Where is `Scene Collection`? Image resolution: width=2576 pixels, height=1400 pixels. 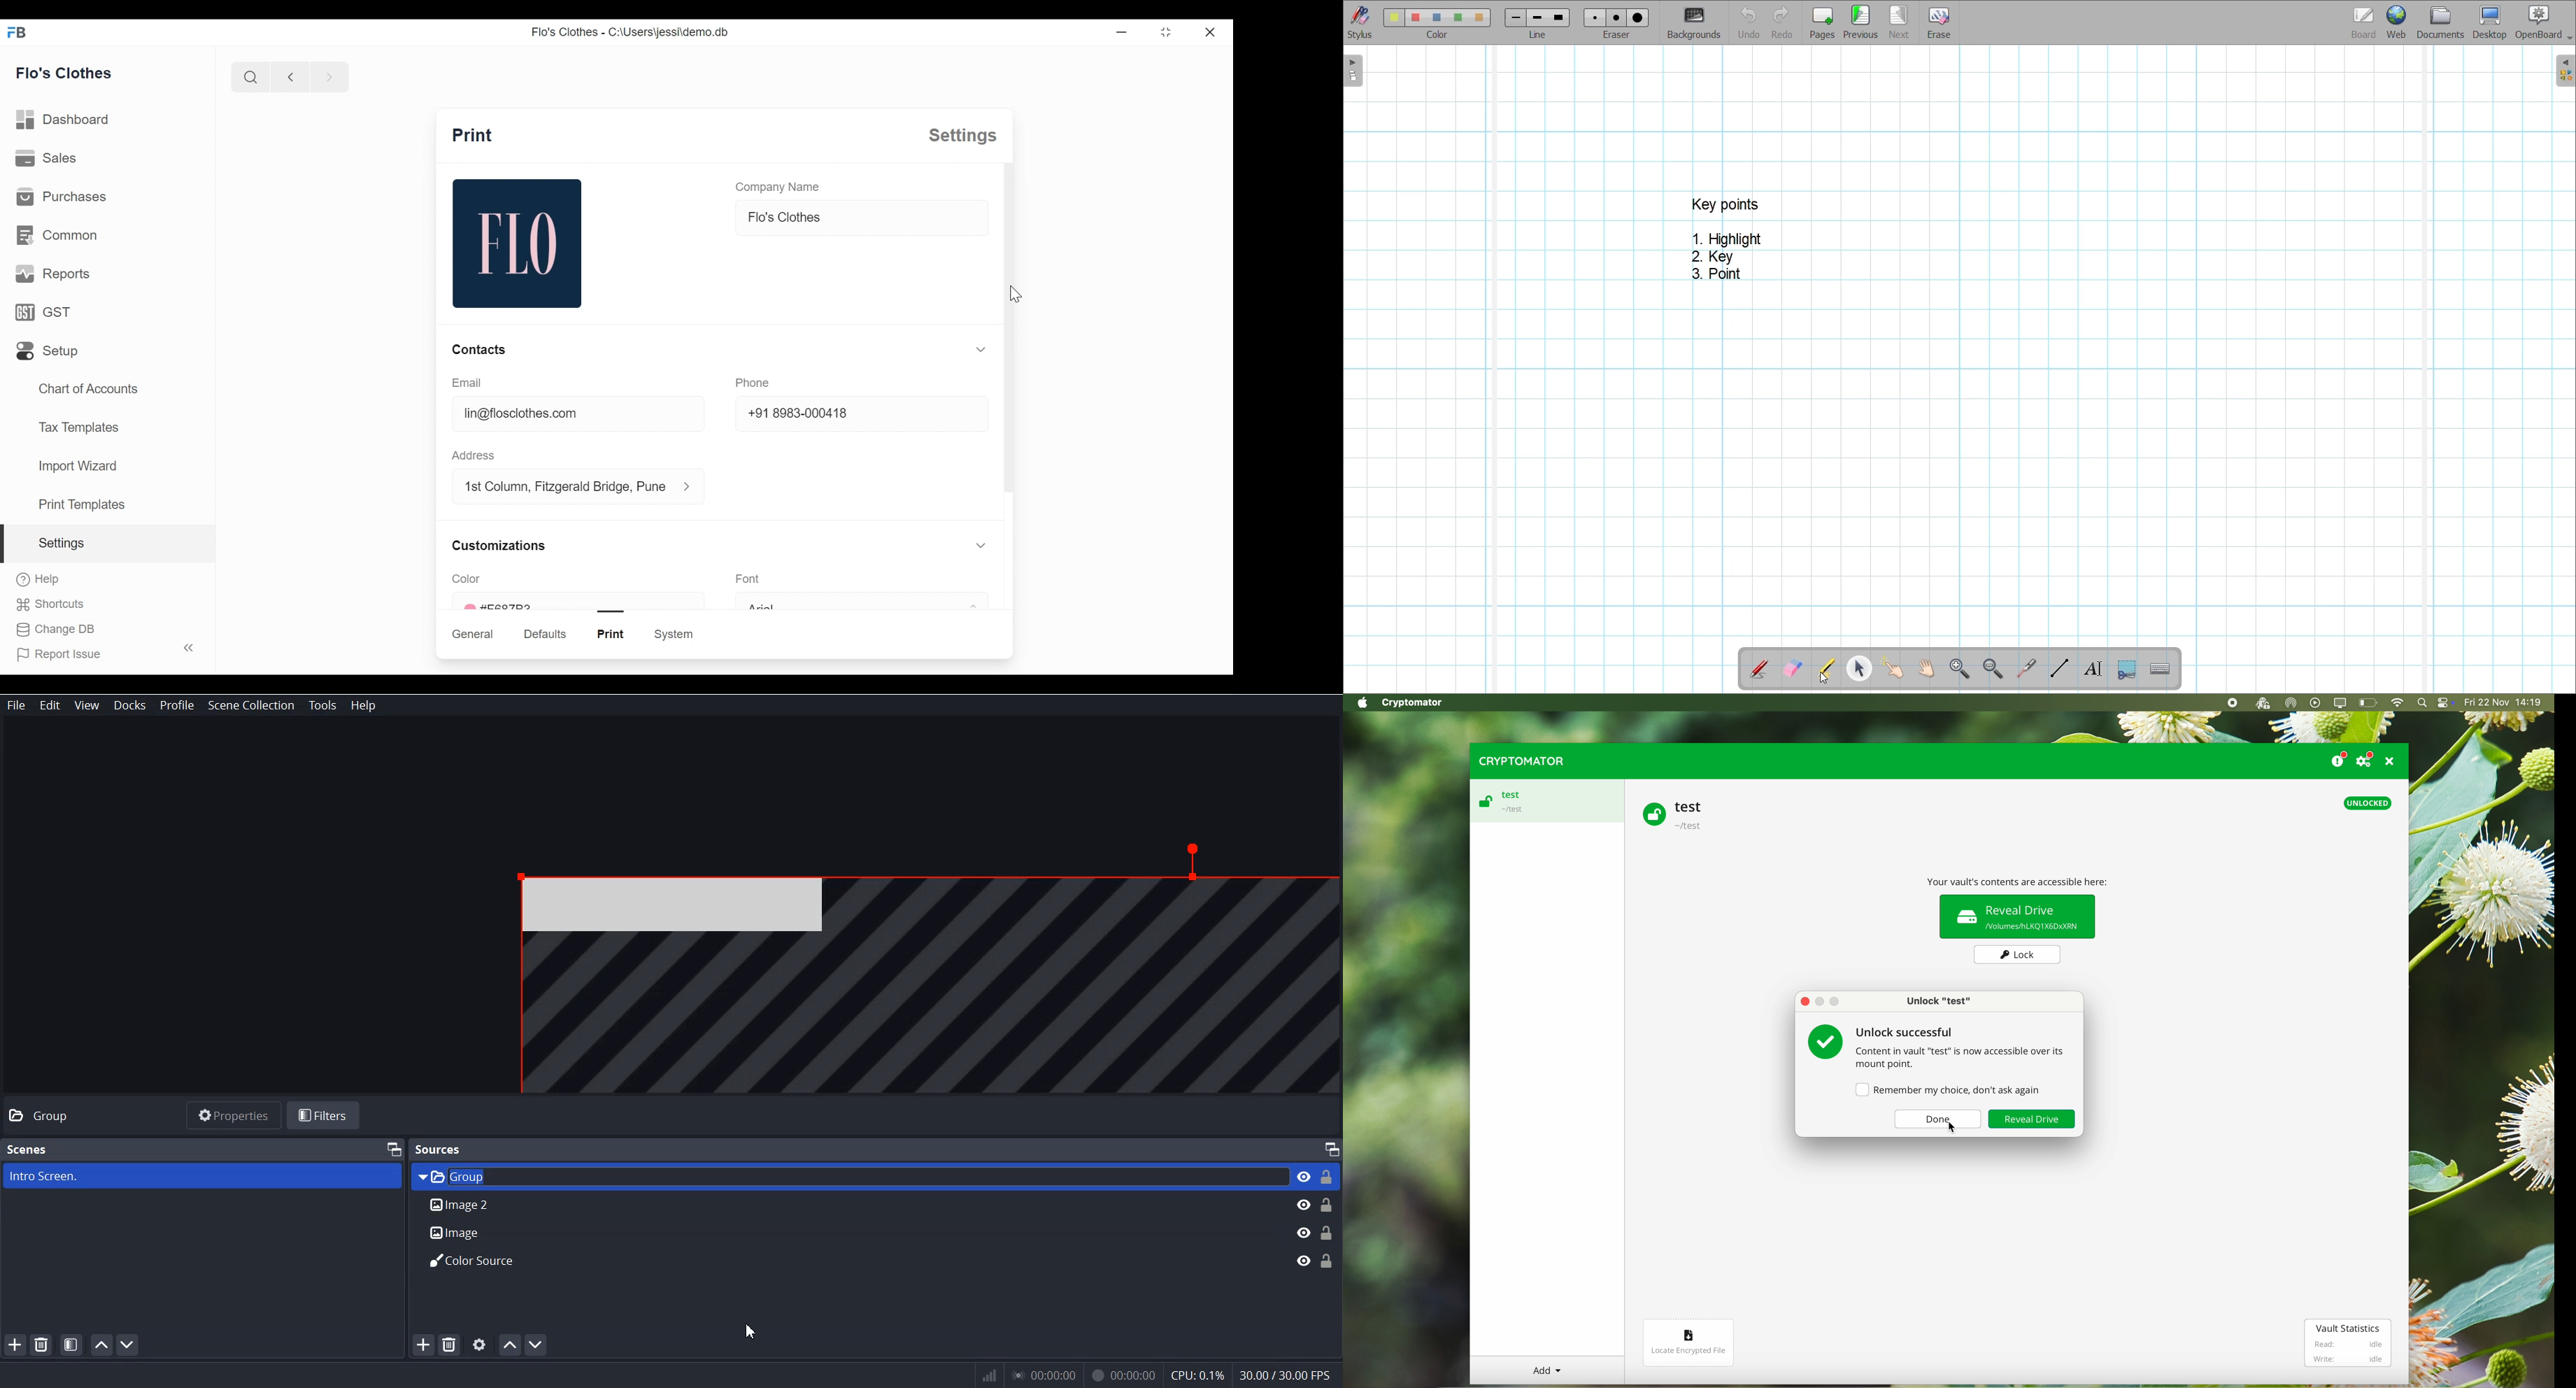 Scene Collection is located at coordinates (252, 706).